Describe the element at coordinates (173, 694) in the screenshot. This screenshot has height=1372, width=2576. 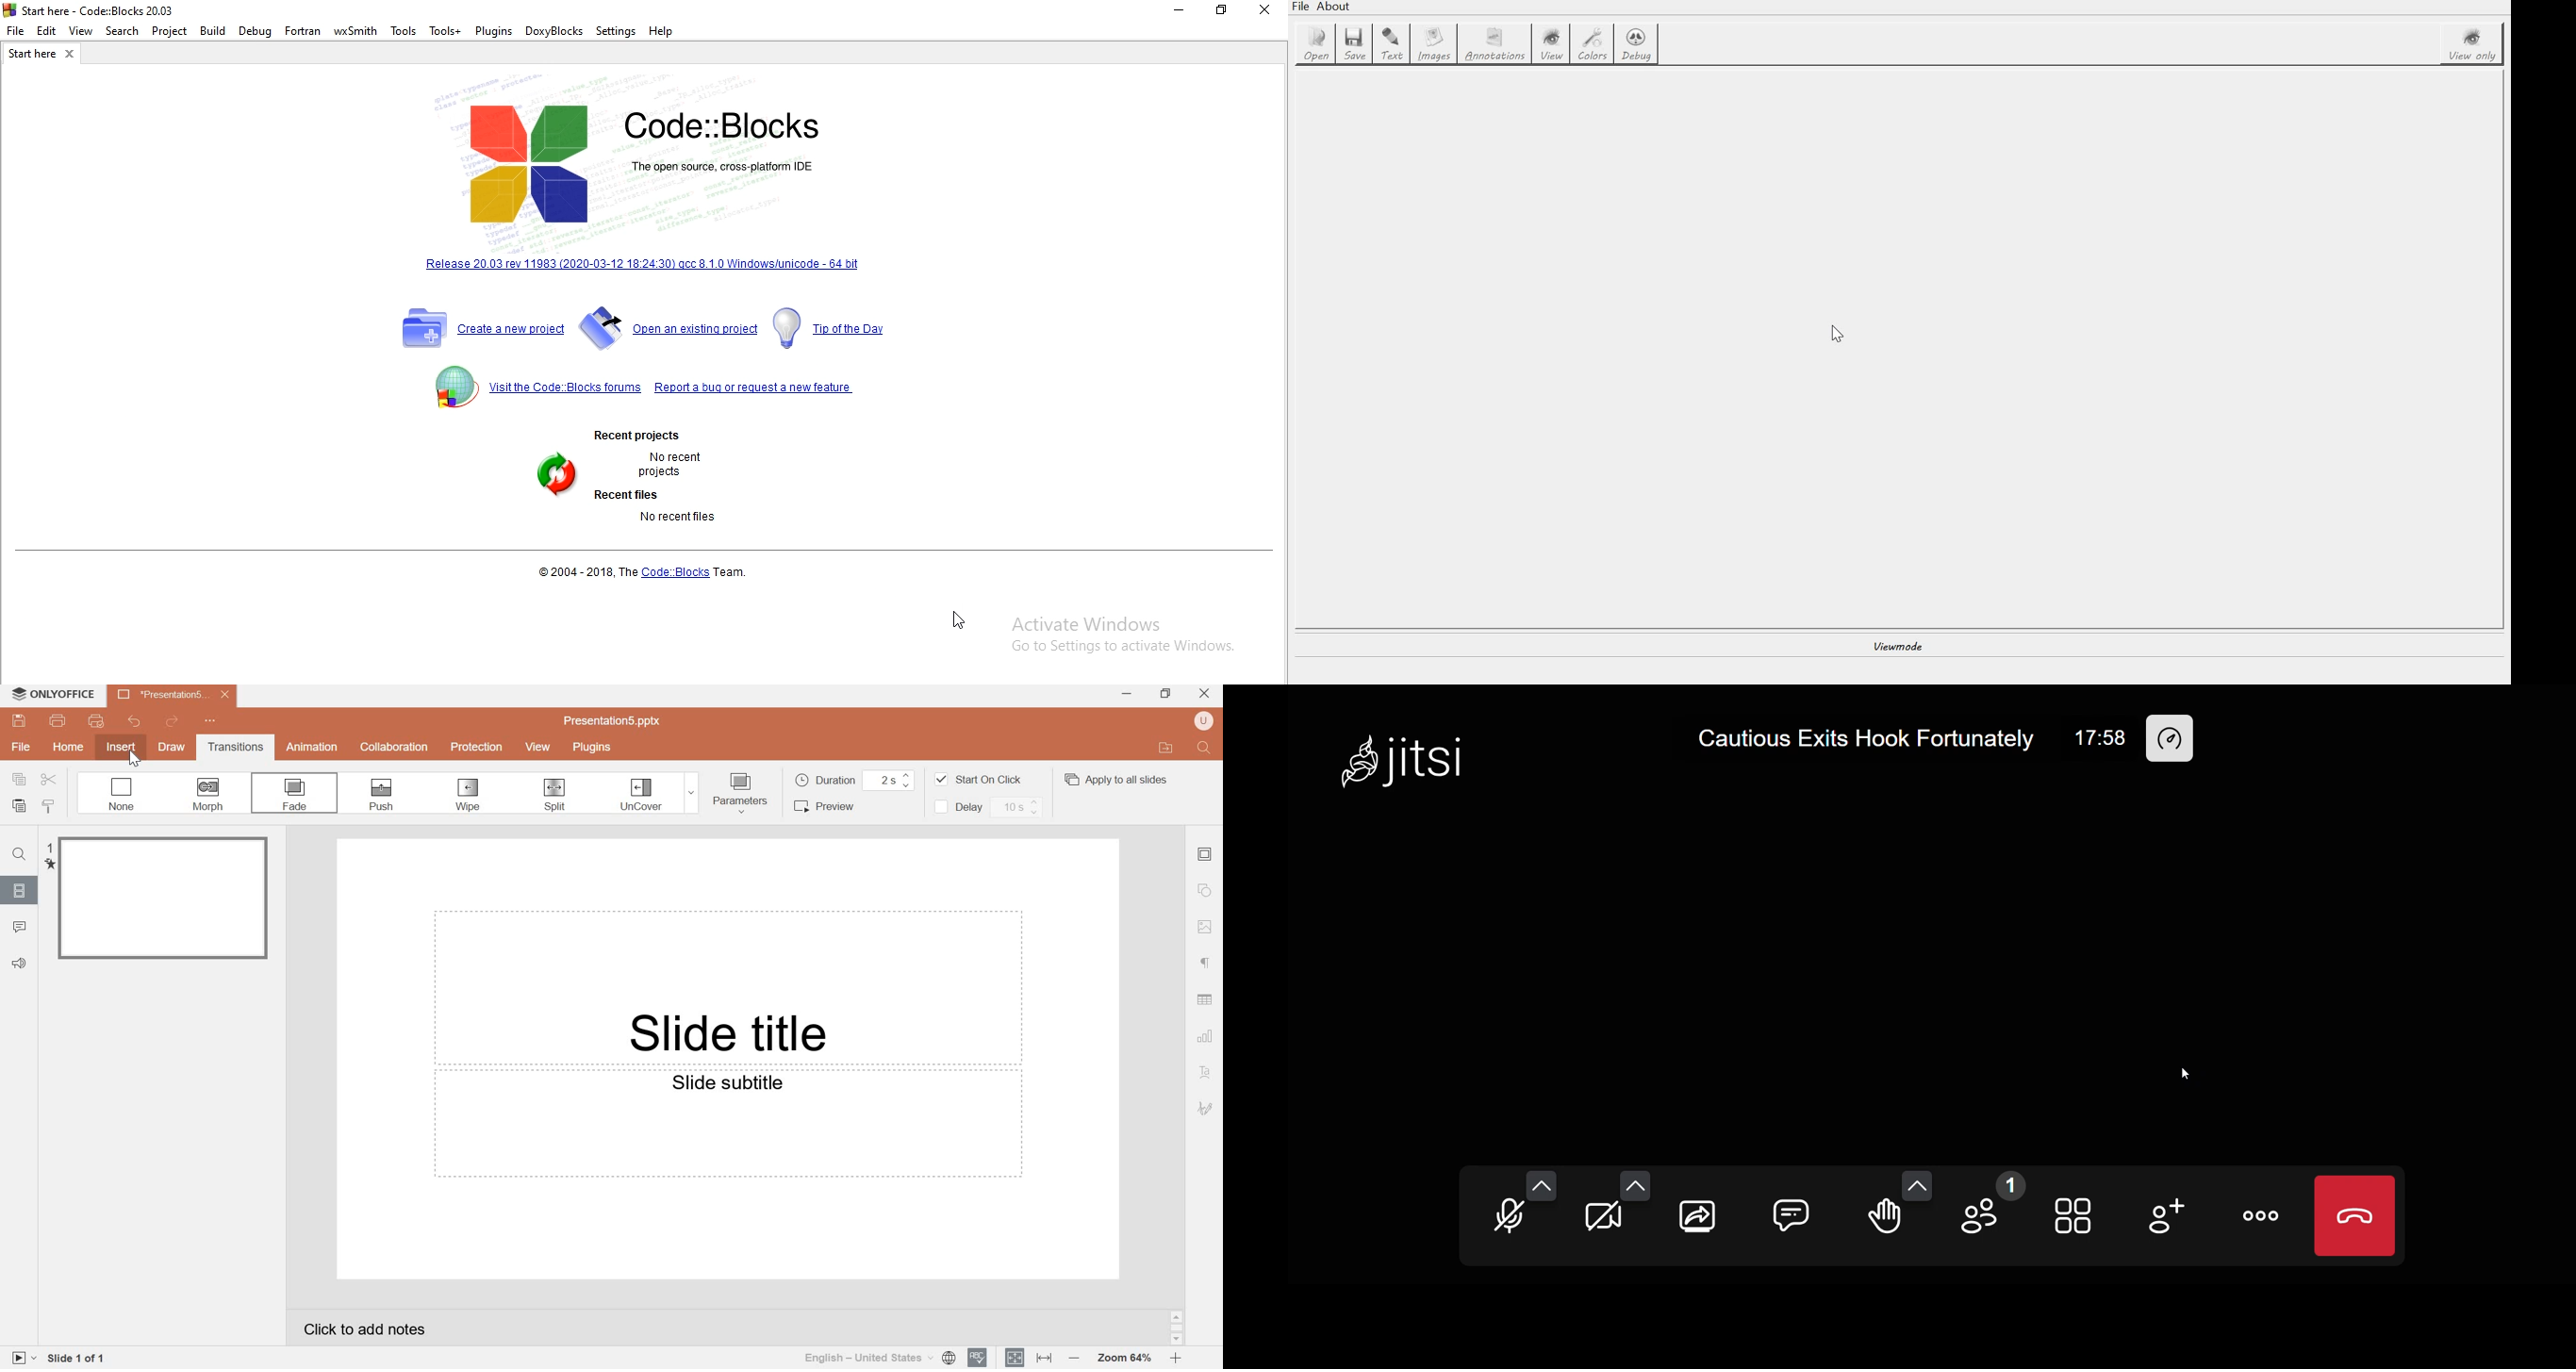
I see `New presentation` at that location.